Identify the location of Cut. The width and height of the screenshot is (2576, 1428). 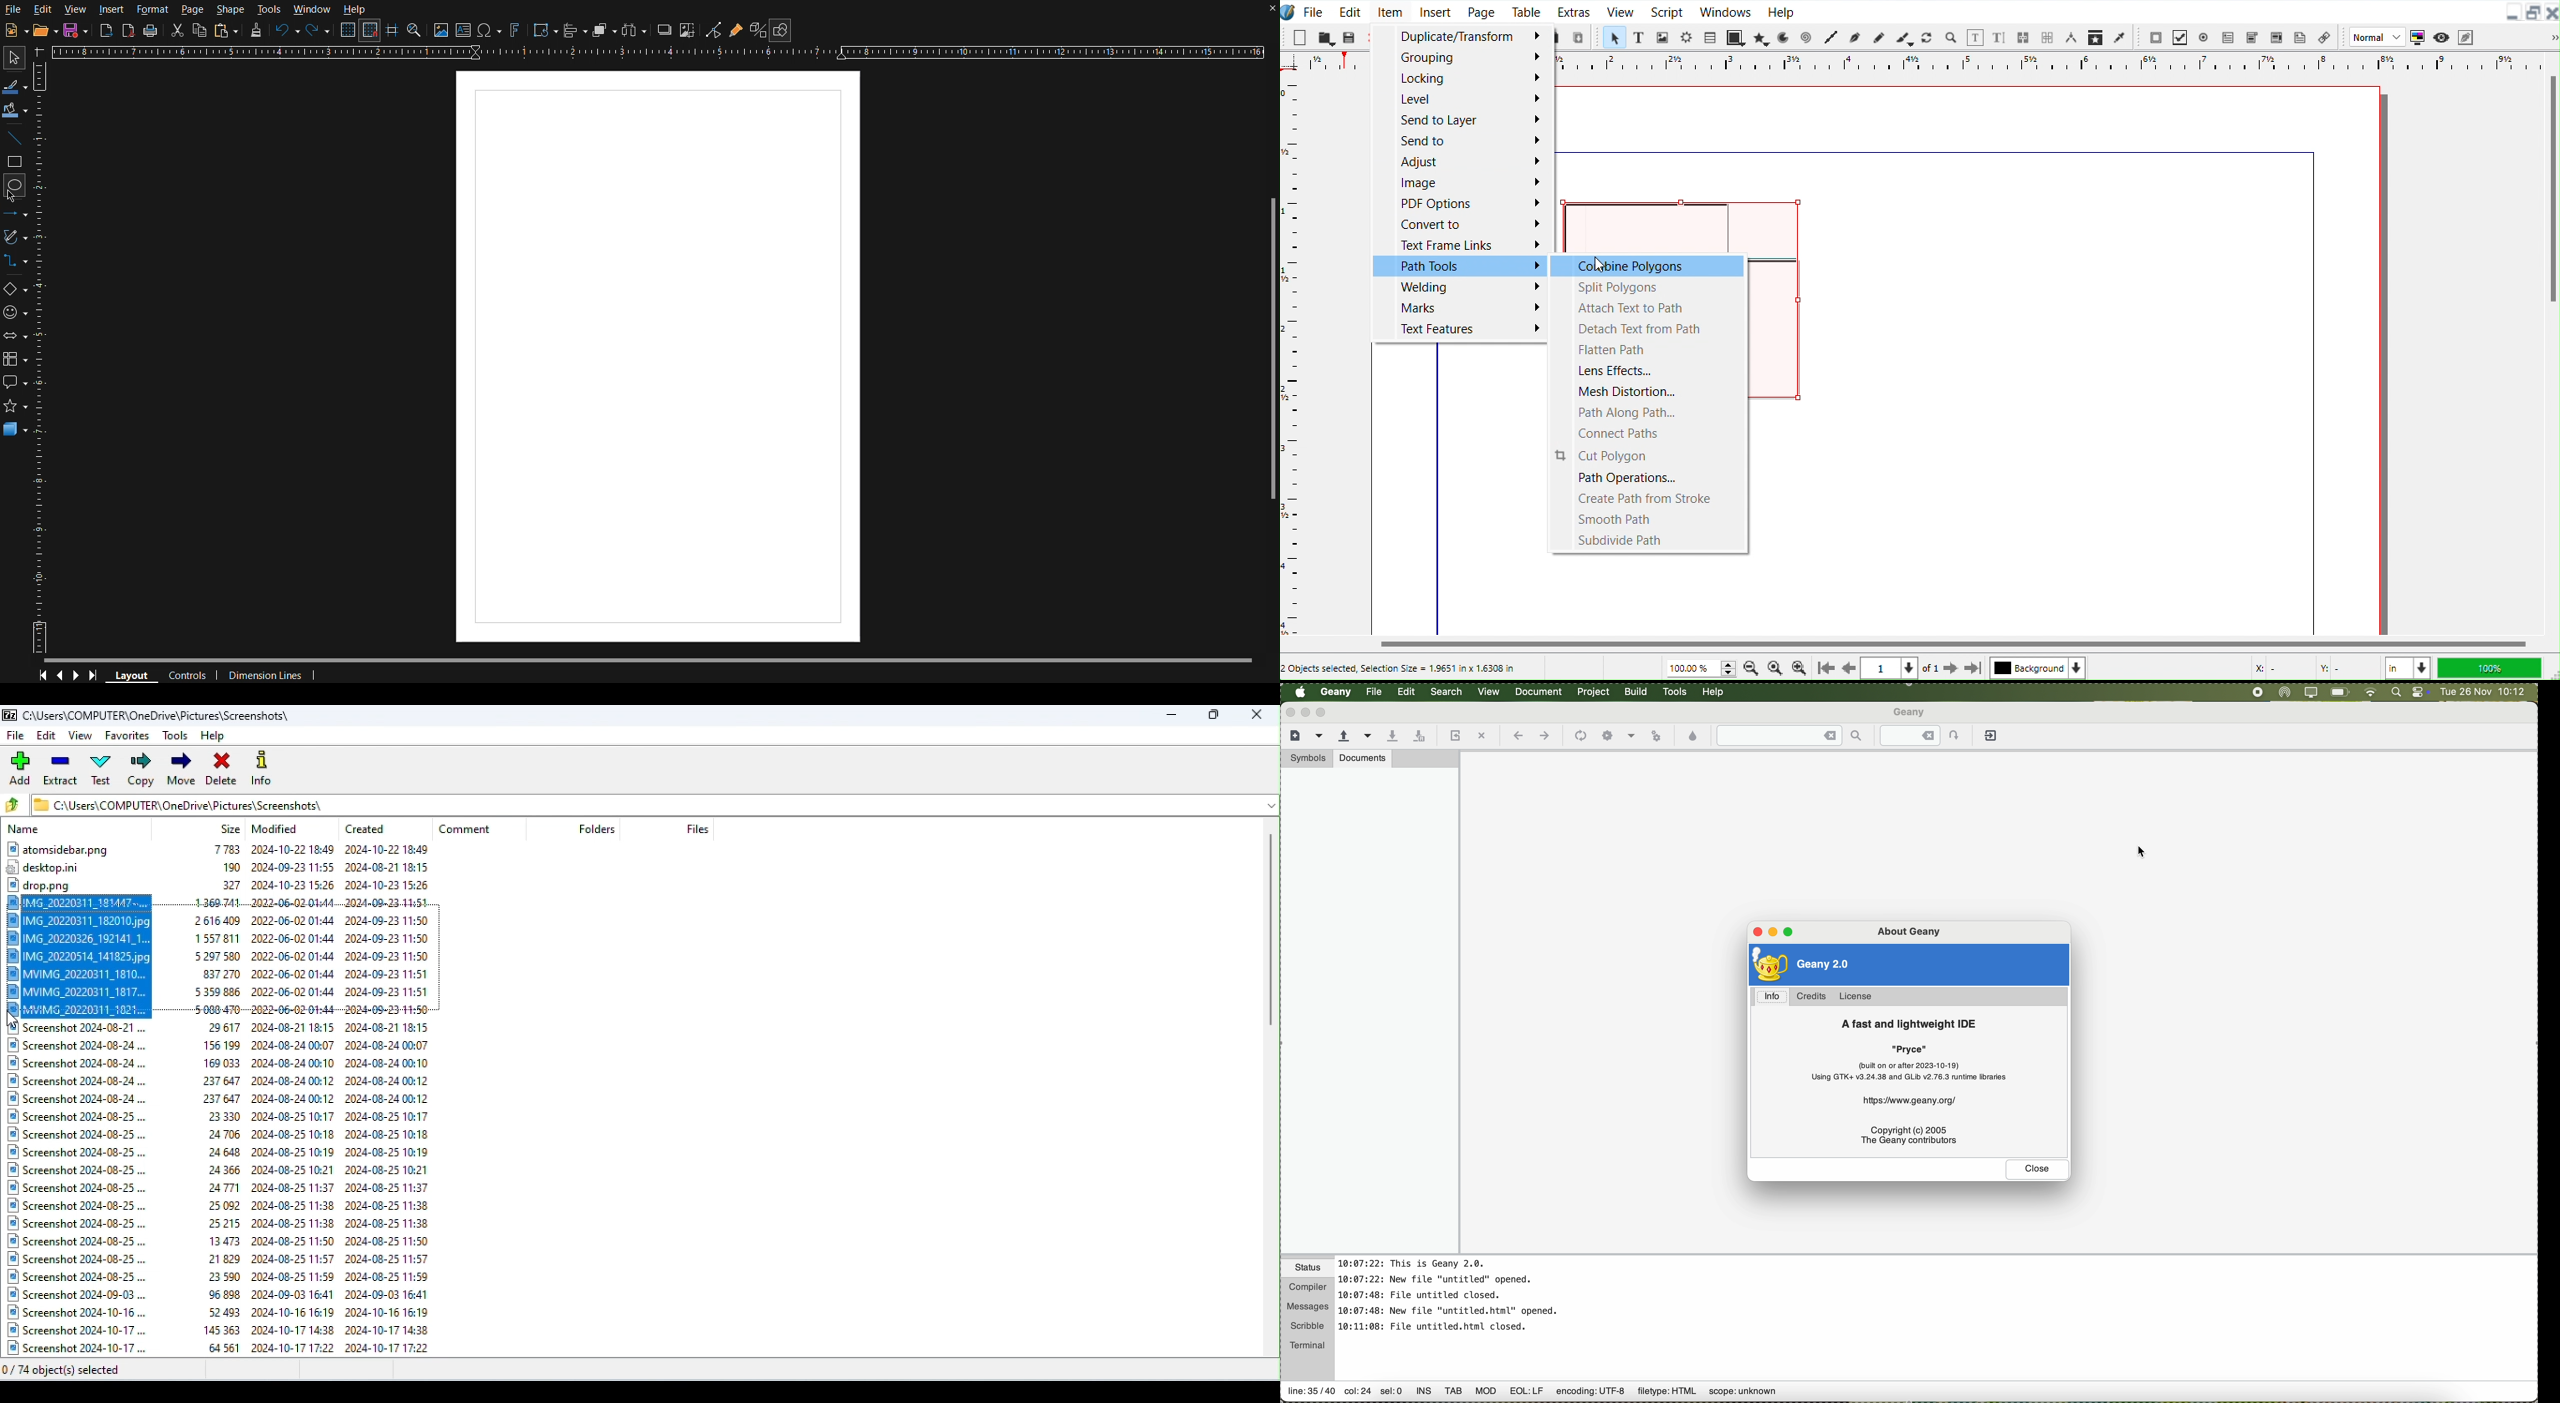
(179, 31).